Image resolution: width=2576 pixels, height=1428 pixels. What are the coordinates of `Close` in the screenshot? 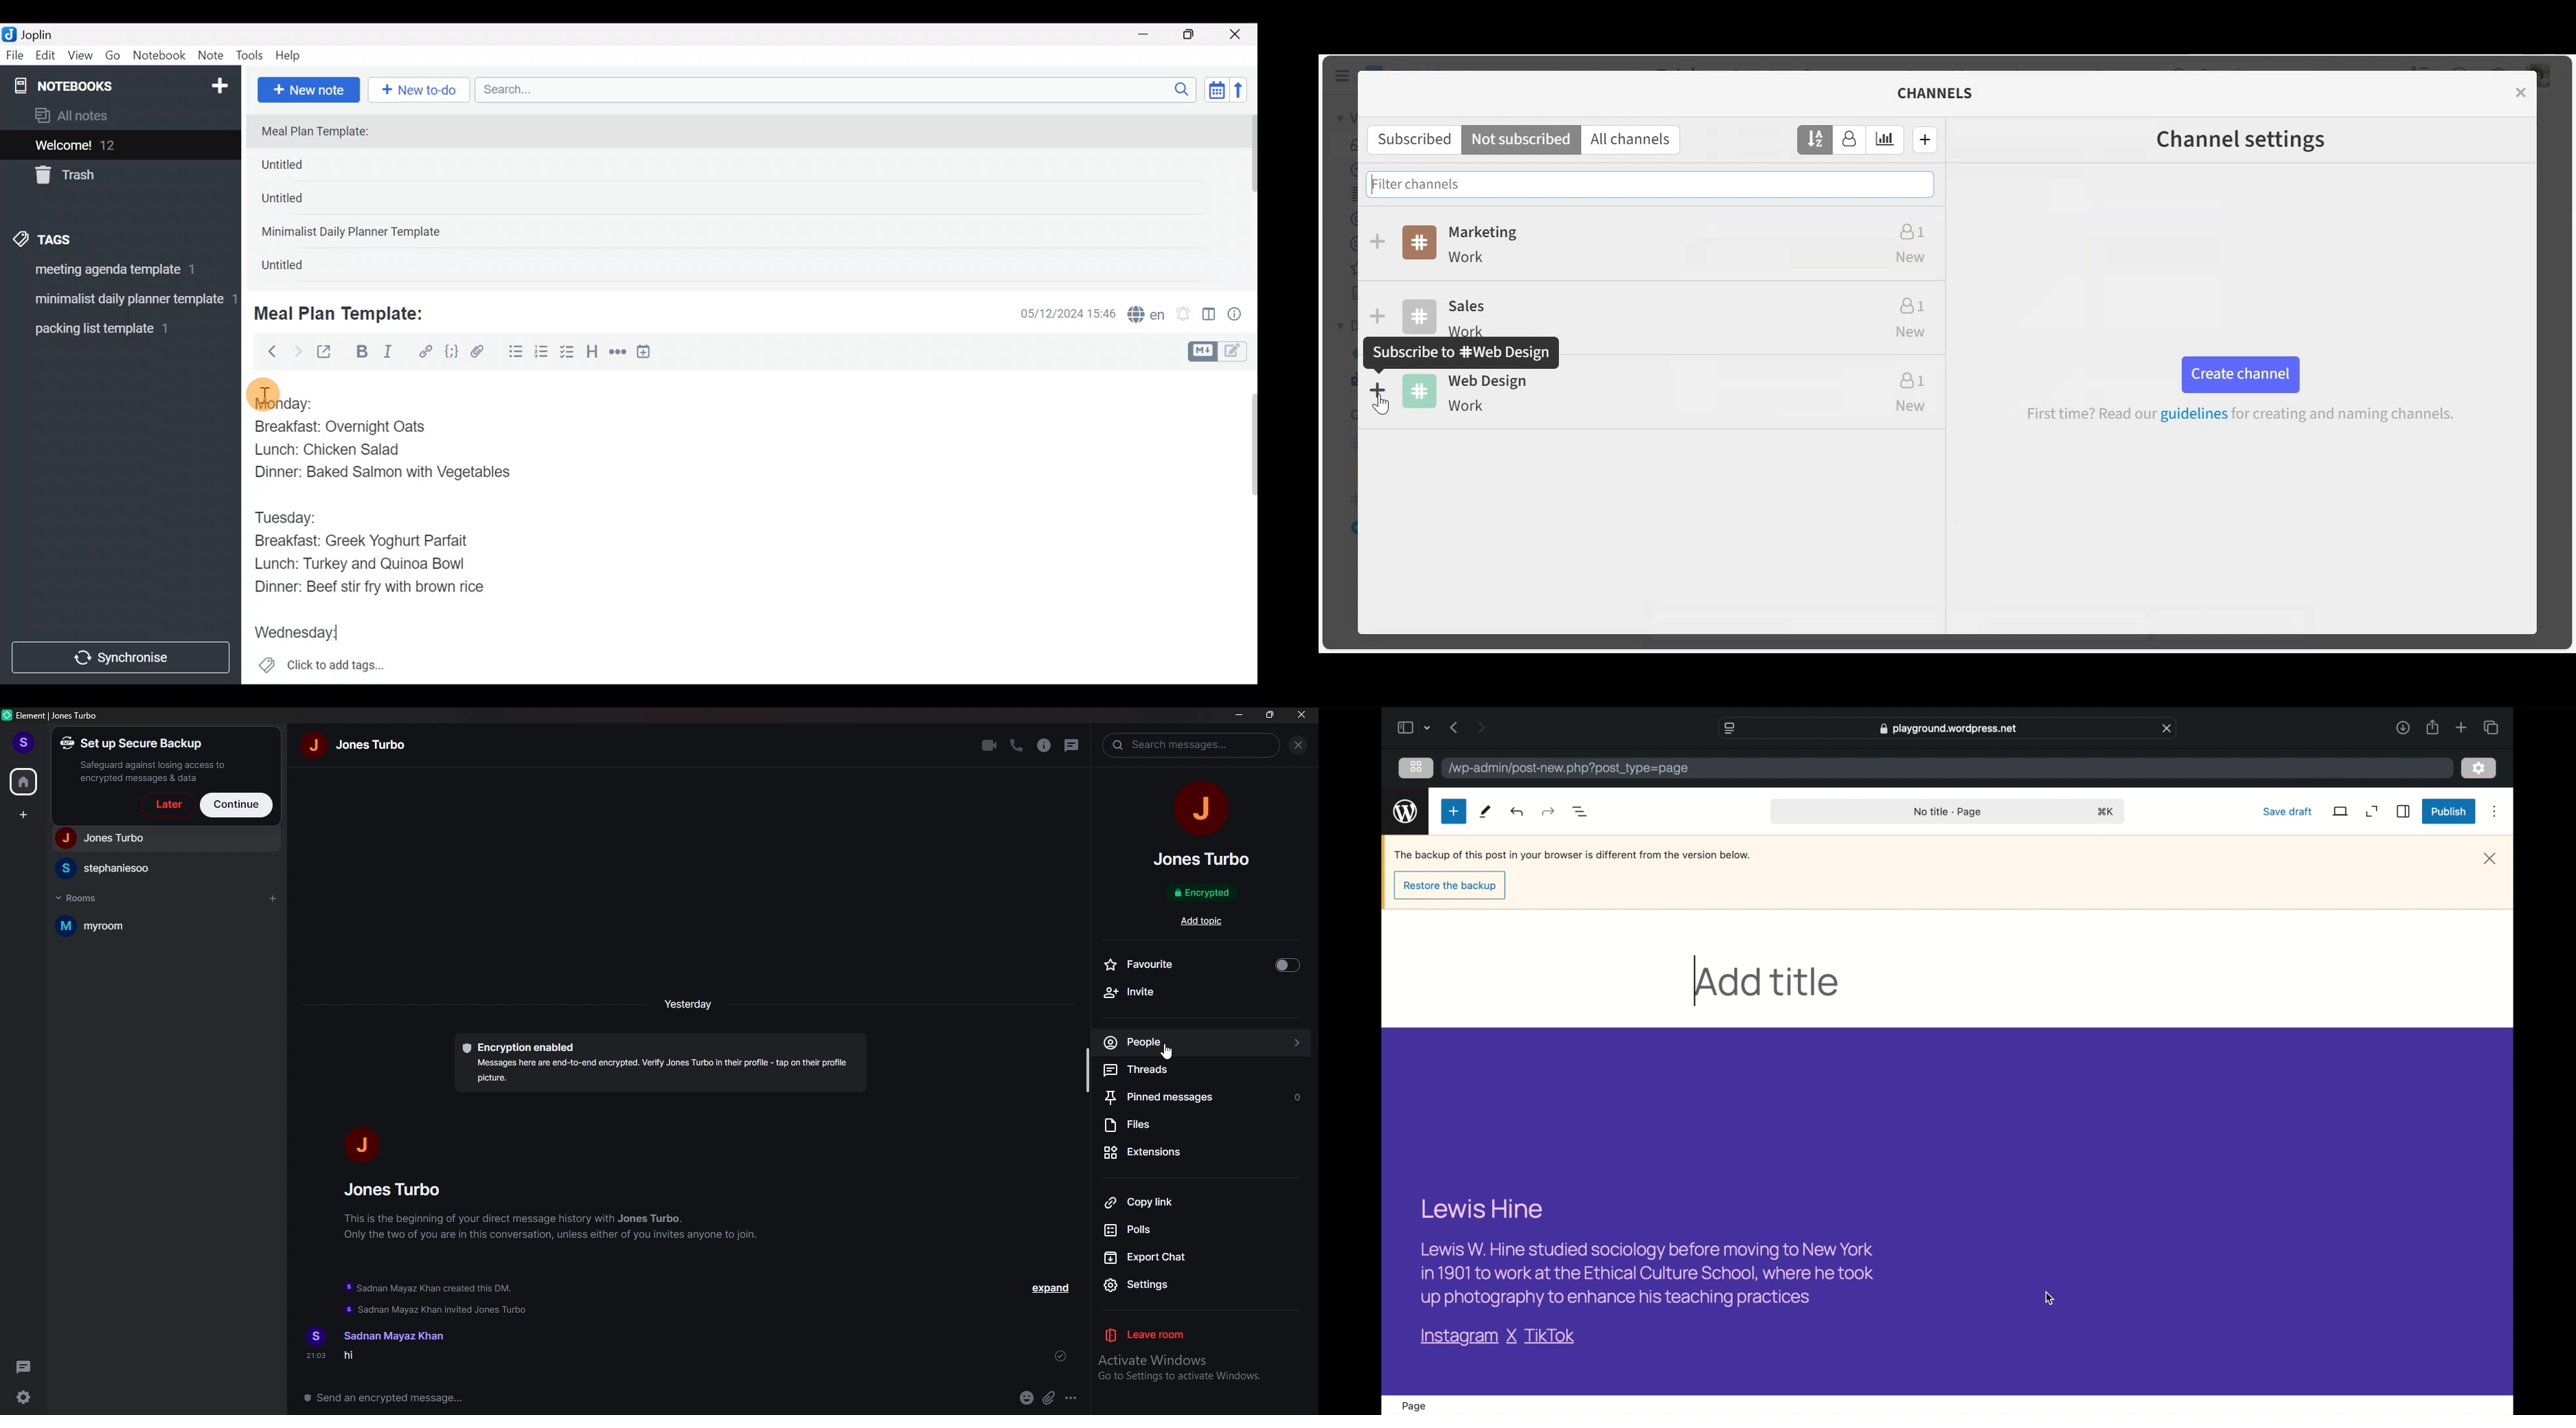 It's located at (2518, 93).